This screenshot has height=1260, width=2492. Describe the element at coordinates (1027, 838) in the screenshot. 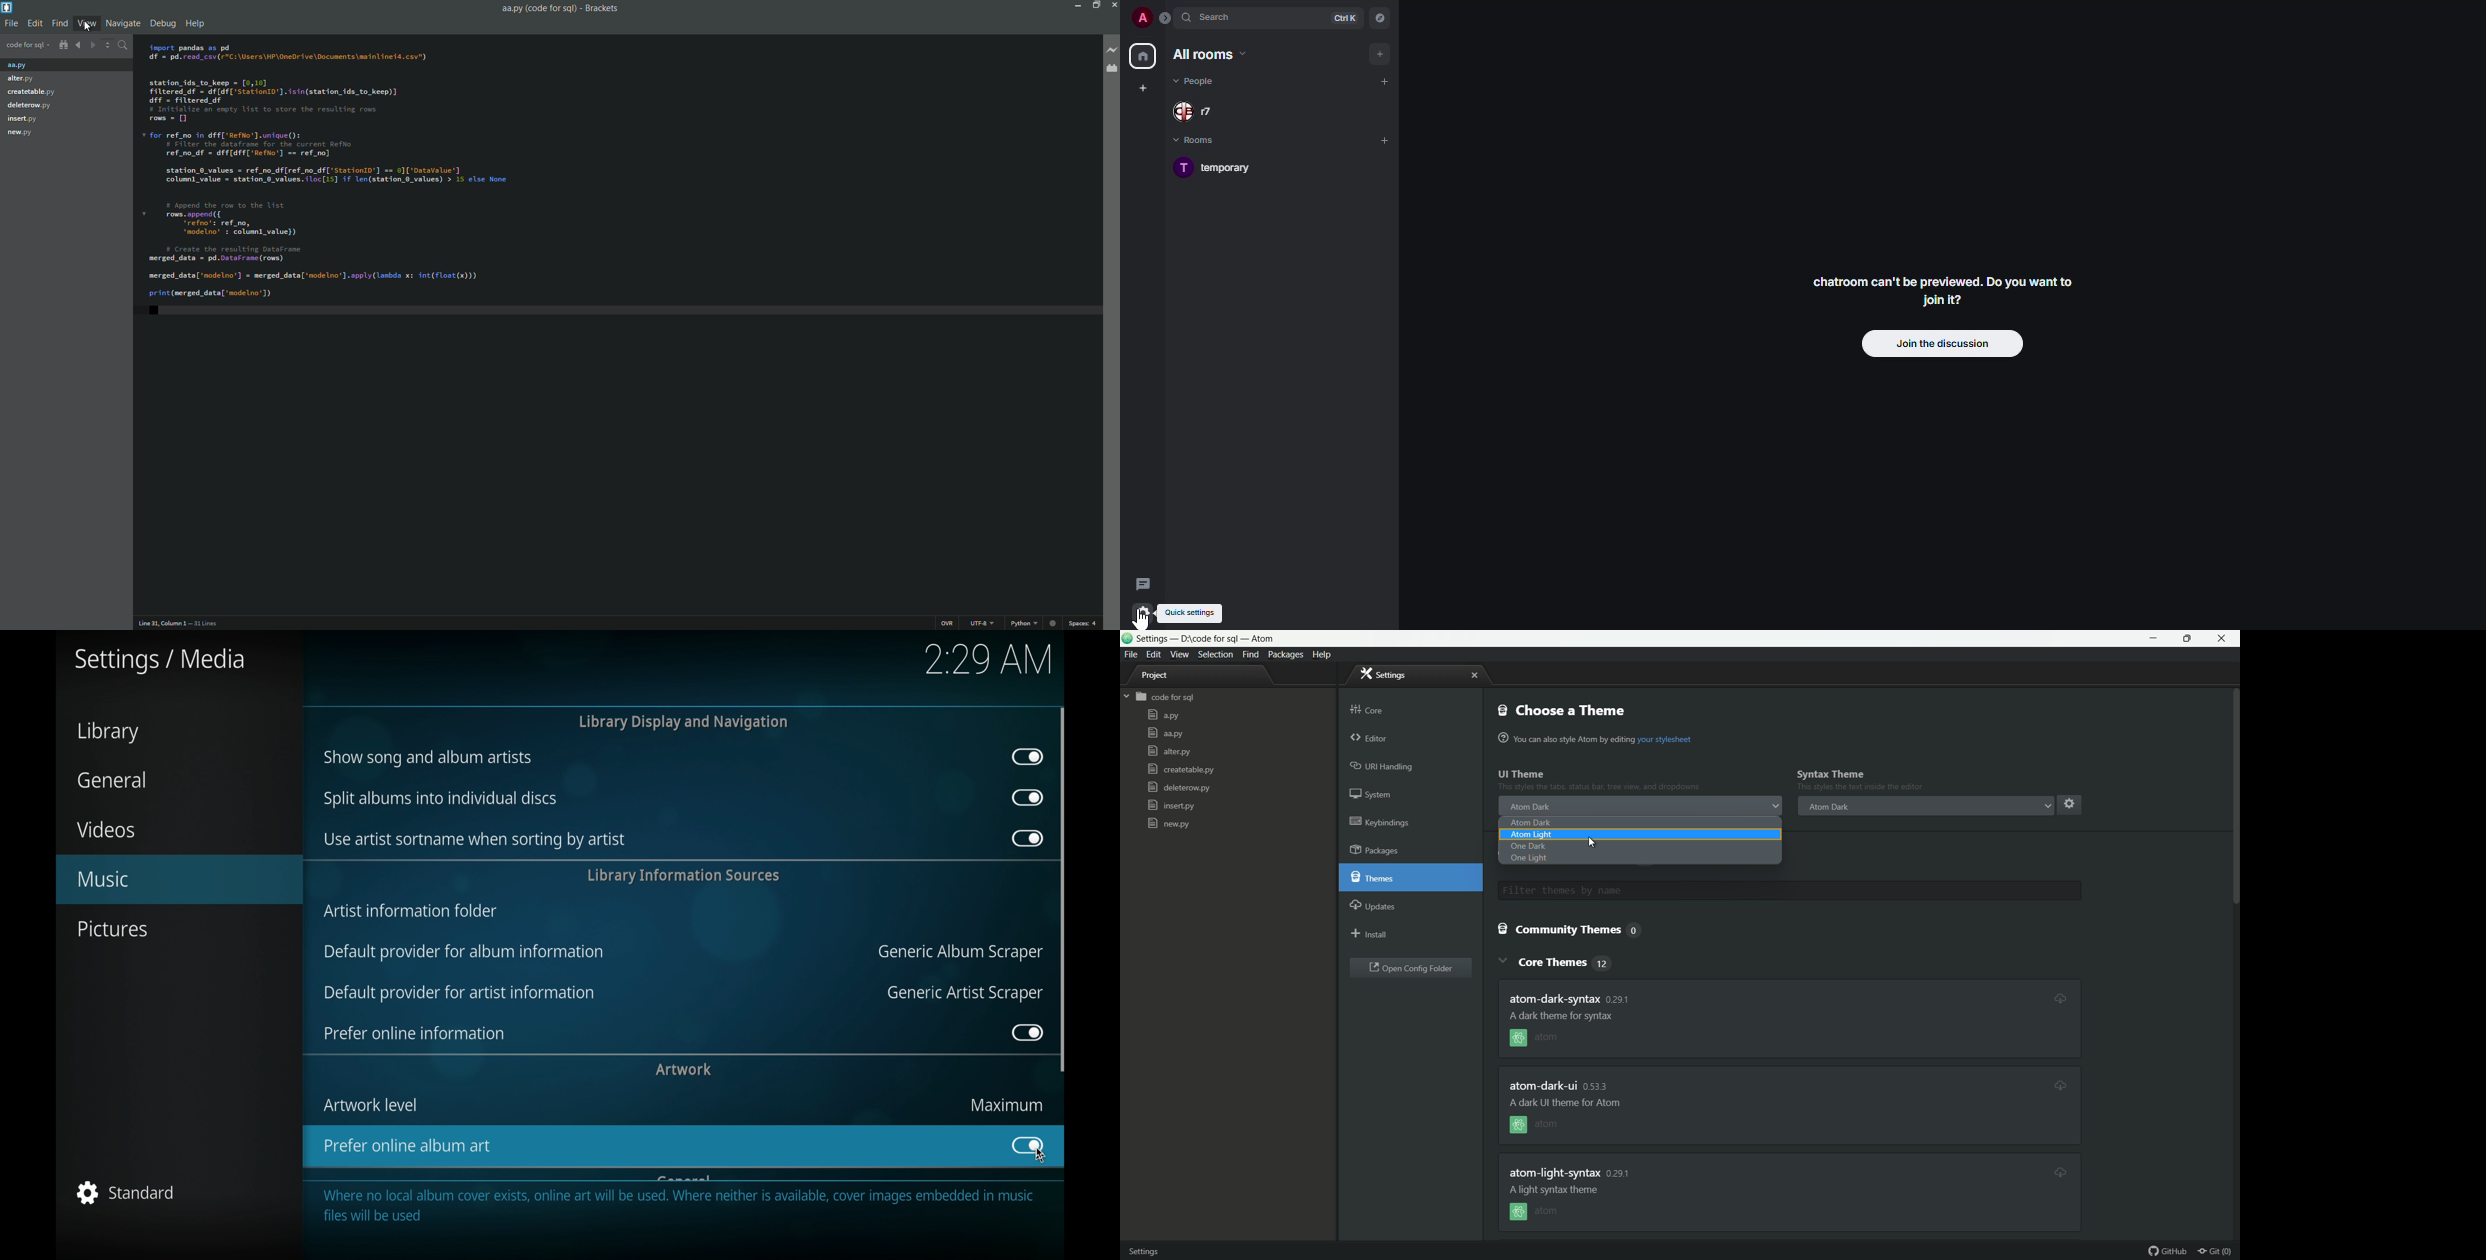

I see `toggle button` at that location.